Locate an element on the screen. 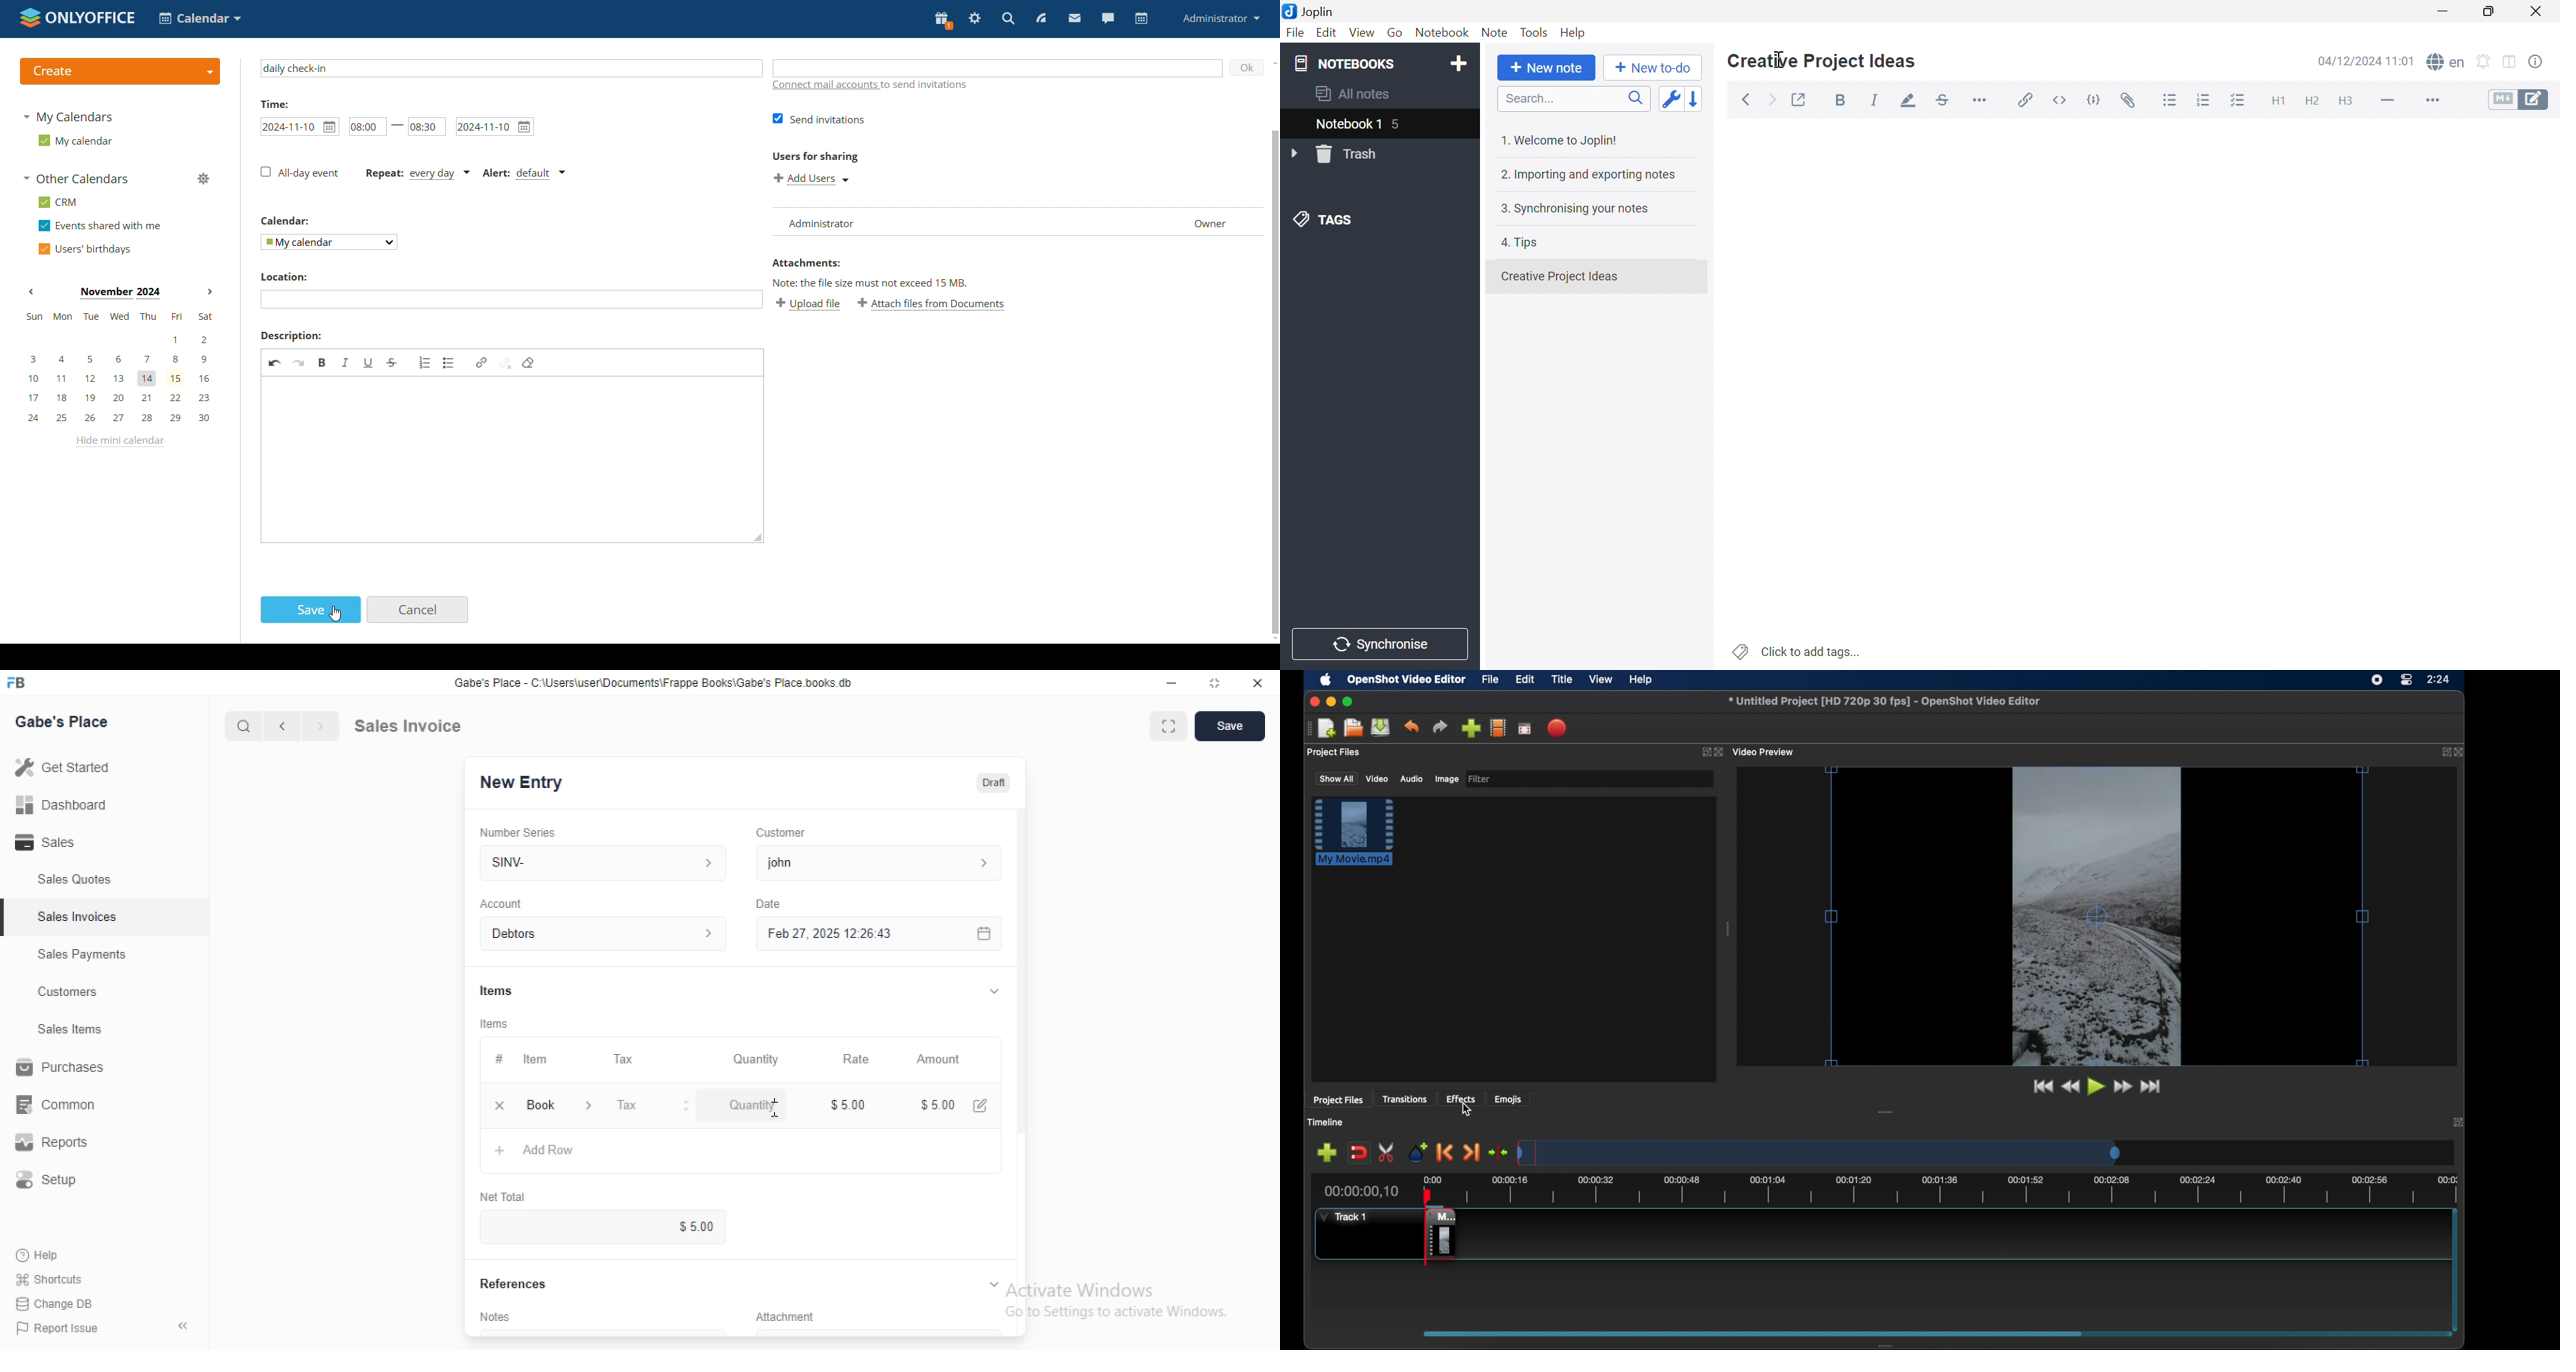 The image size is (2576, 1372). Edit is located at coordinates (1327, 35).